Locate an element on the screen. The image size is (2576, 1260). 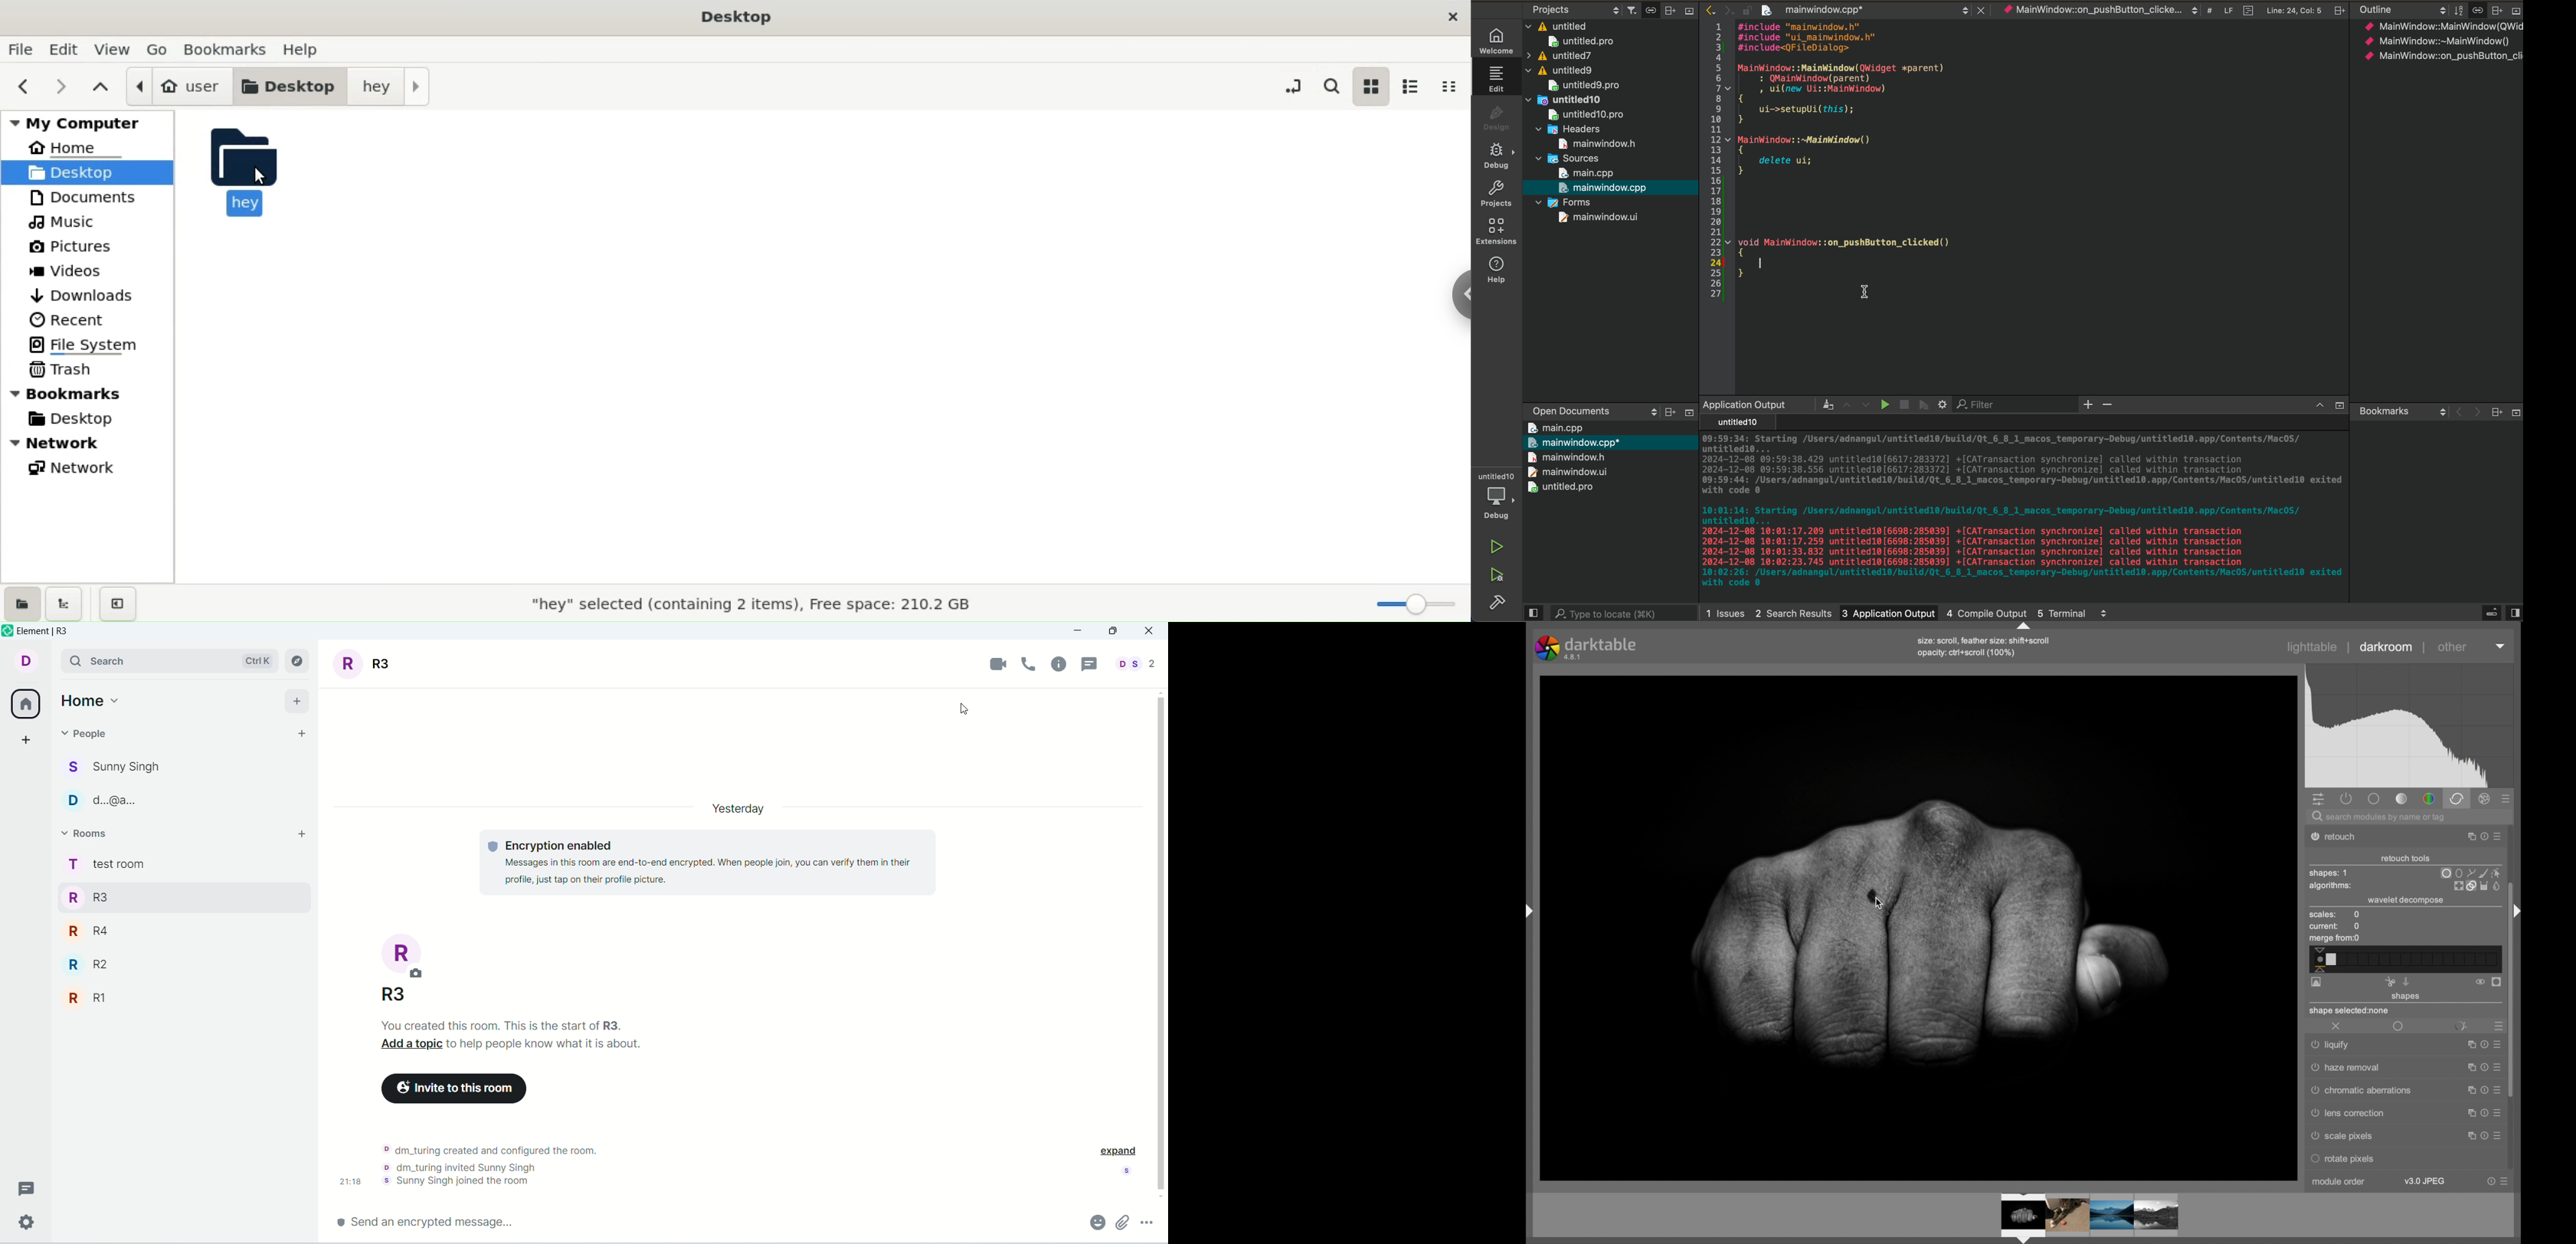
build is located at coordinates (1493, 607).